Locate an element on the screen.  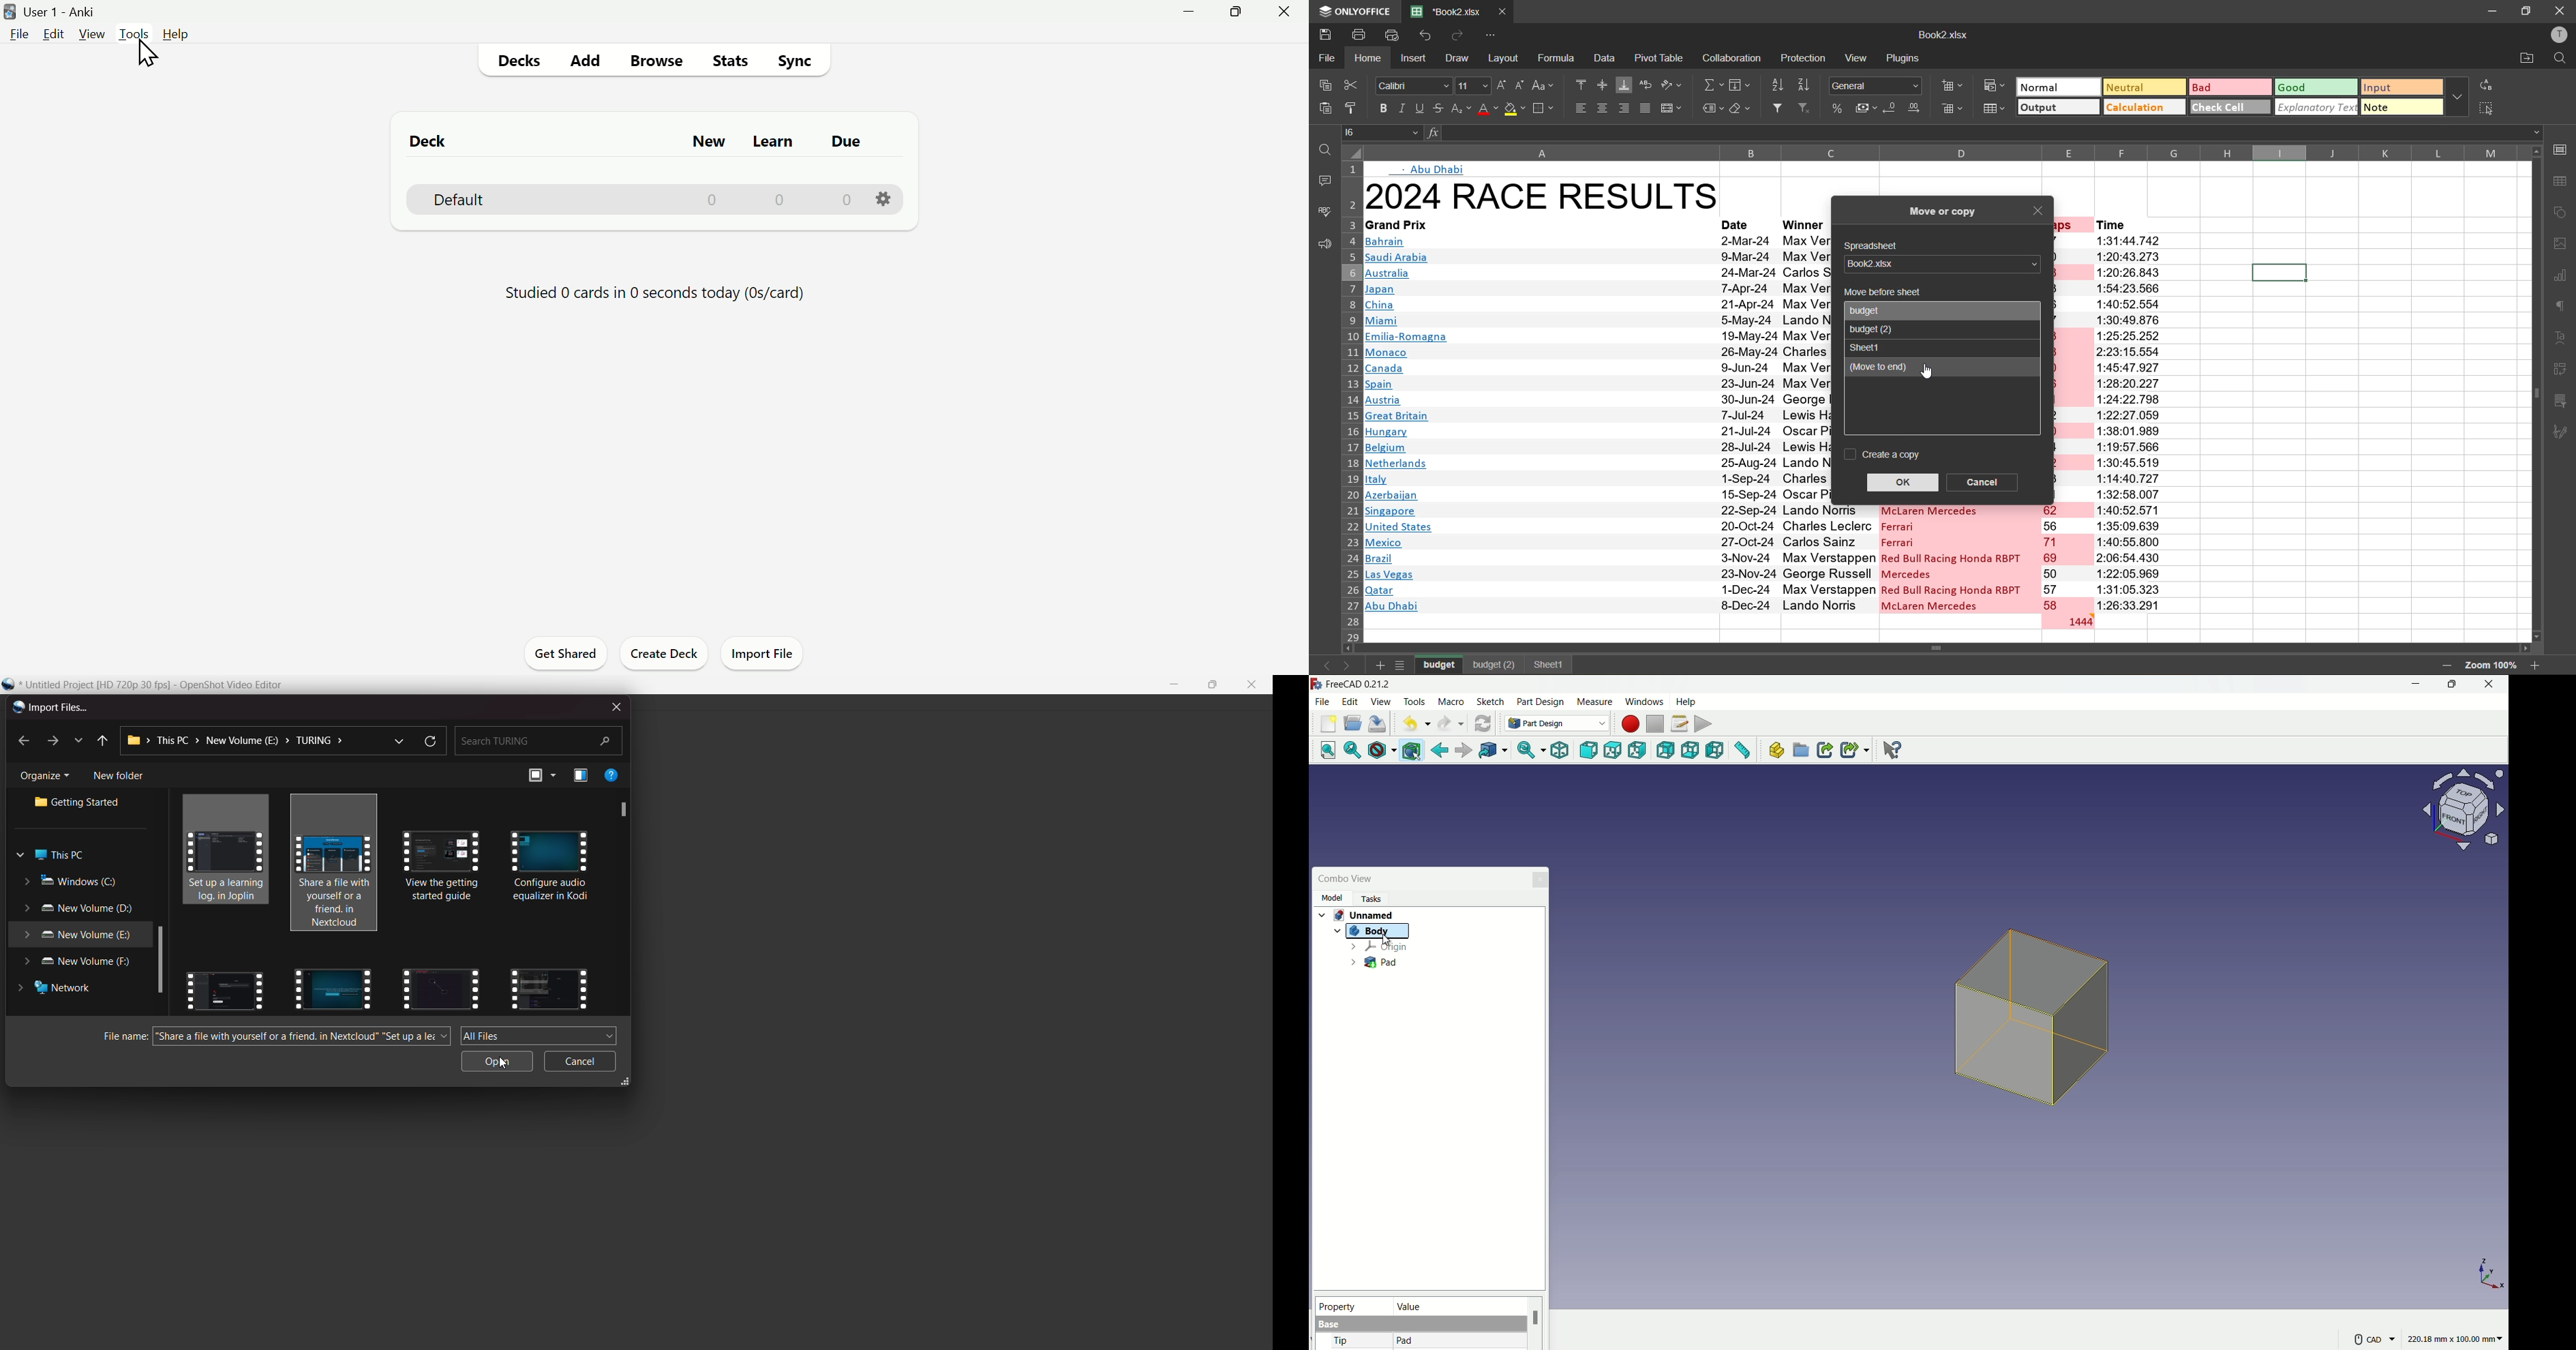
bottom view is located at coordinates (1692, 751).